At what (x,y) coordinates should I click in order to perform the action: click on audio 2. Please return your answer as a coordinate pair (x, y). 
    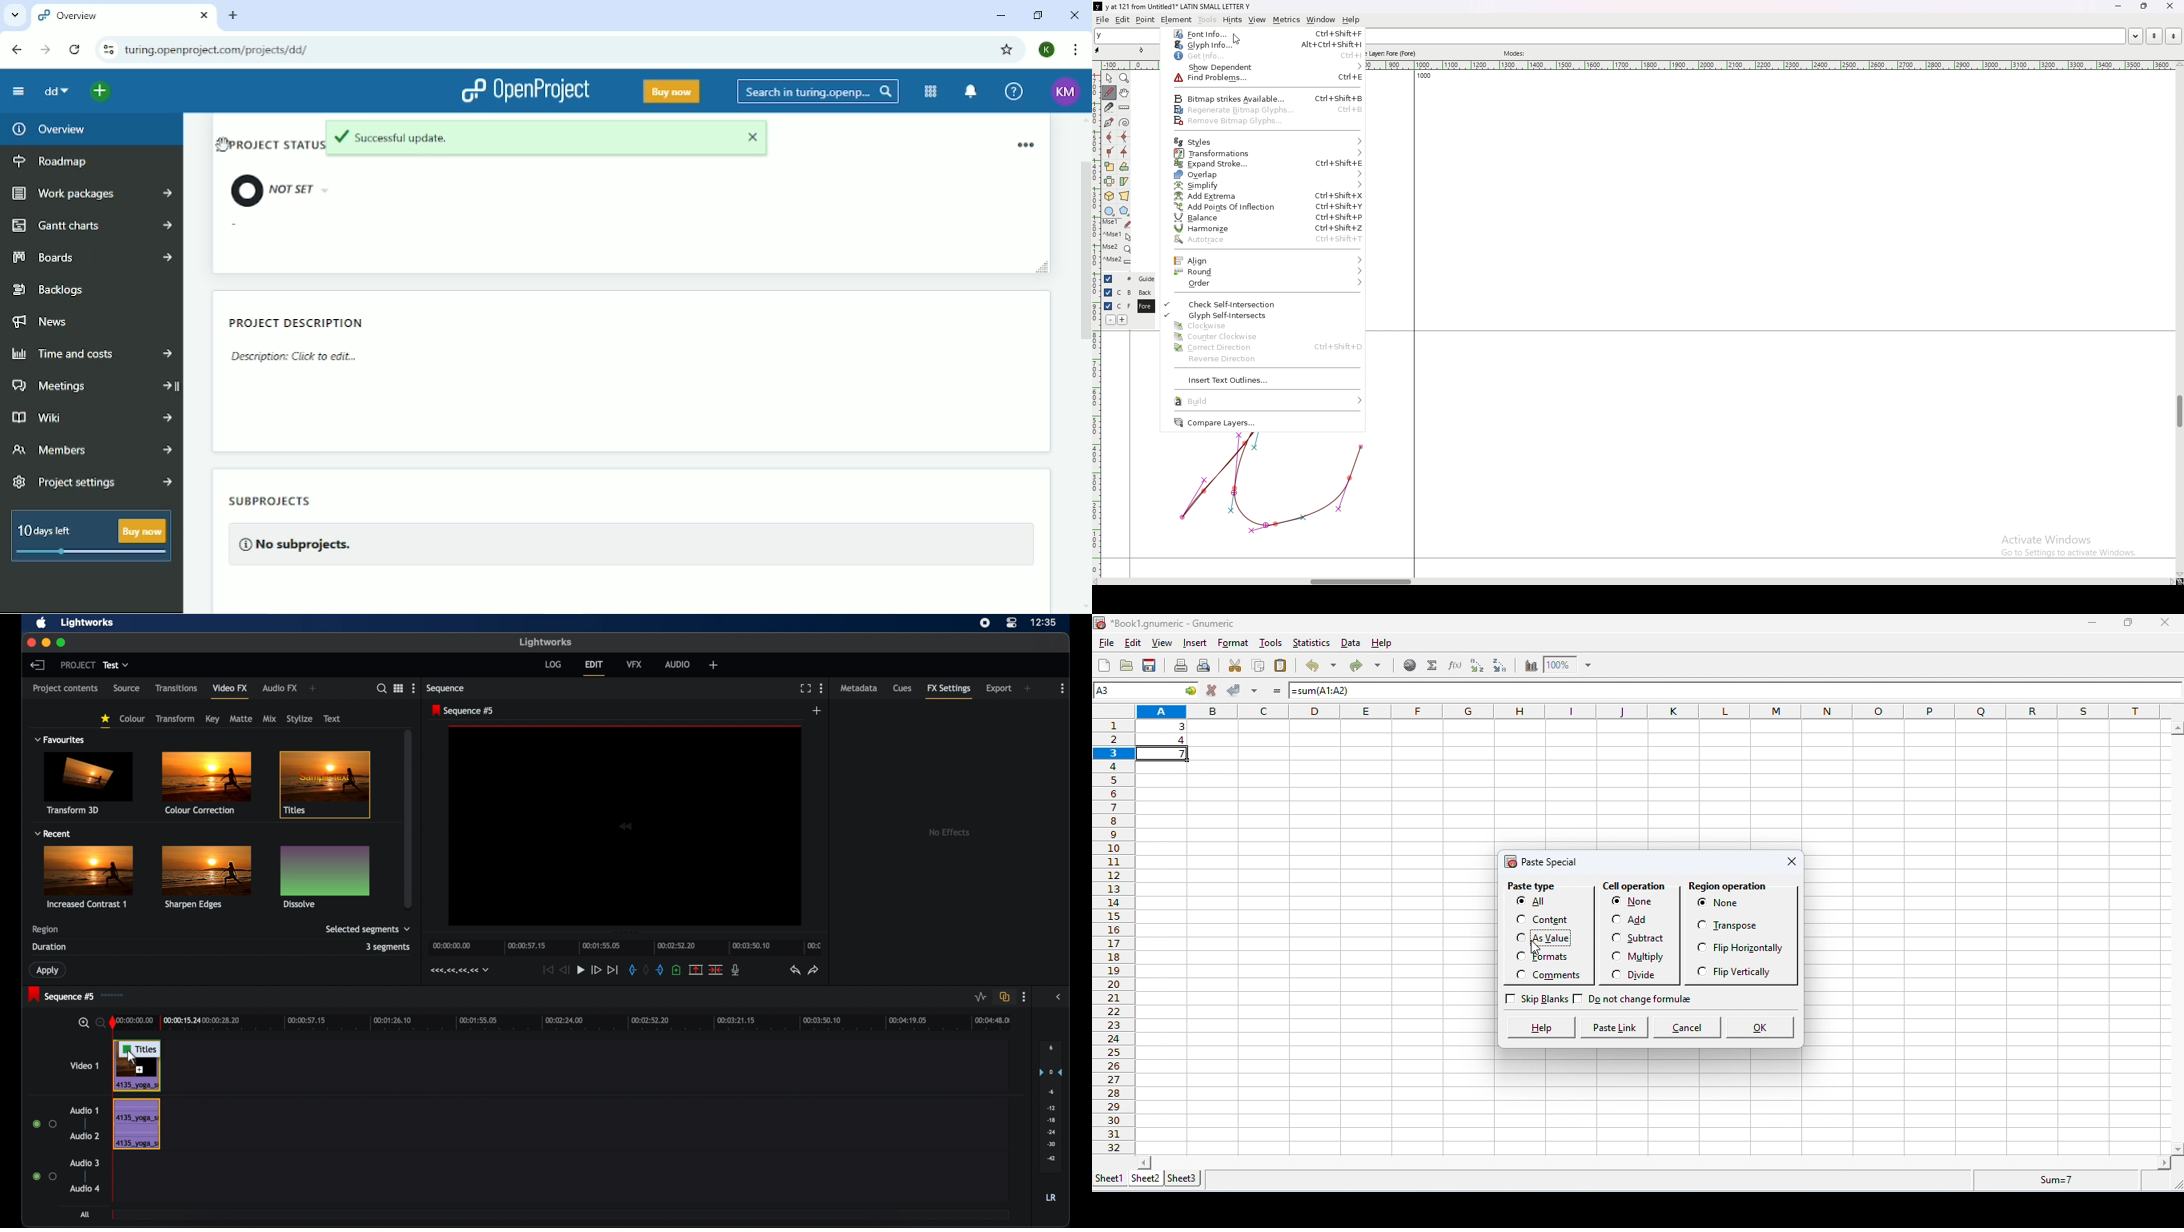
    Looking at the image, I should click on (84, 1136).